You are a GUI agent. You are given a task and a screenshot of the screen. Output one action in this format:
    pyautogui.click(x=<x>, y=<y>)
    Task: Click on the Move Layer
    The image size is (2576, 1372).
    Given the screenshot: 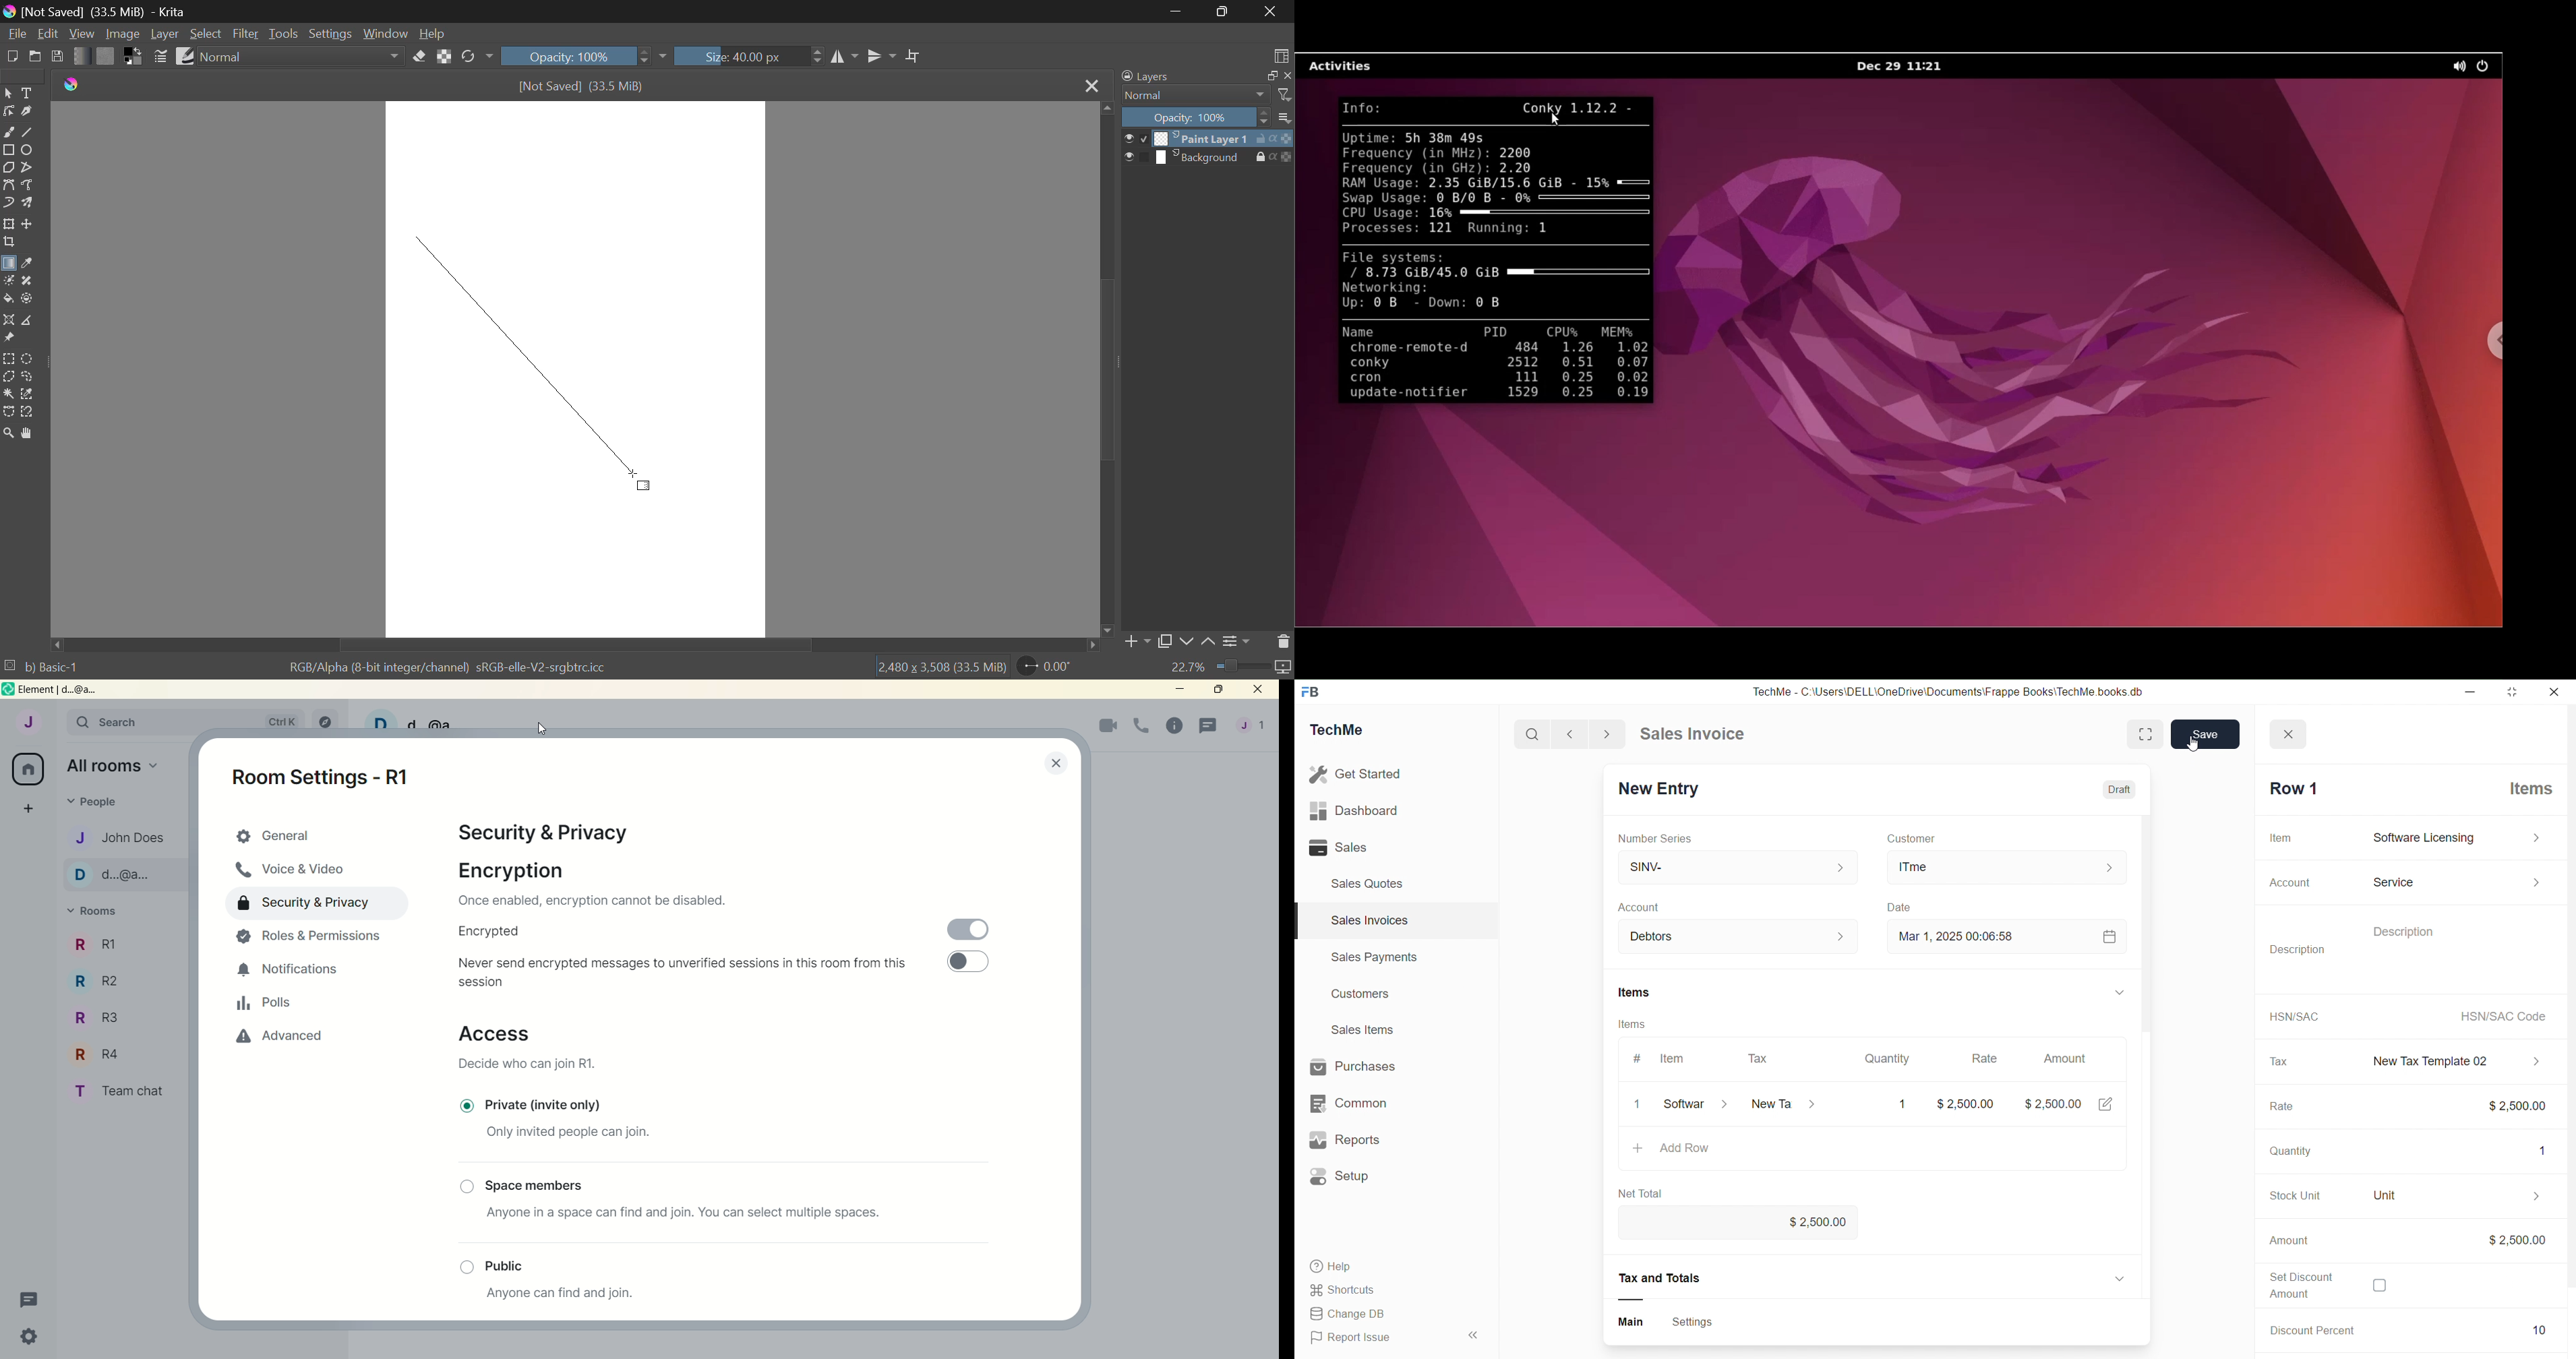 What is the action you would take?
    pyautogui.click(x=28, y=224)
    